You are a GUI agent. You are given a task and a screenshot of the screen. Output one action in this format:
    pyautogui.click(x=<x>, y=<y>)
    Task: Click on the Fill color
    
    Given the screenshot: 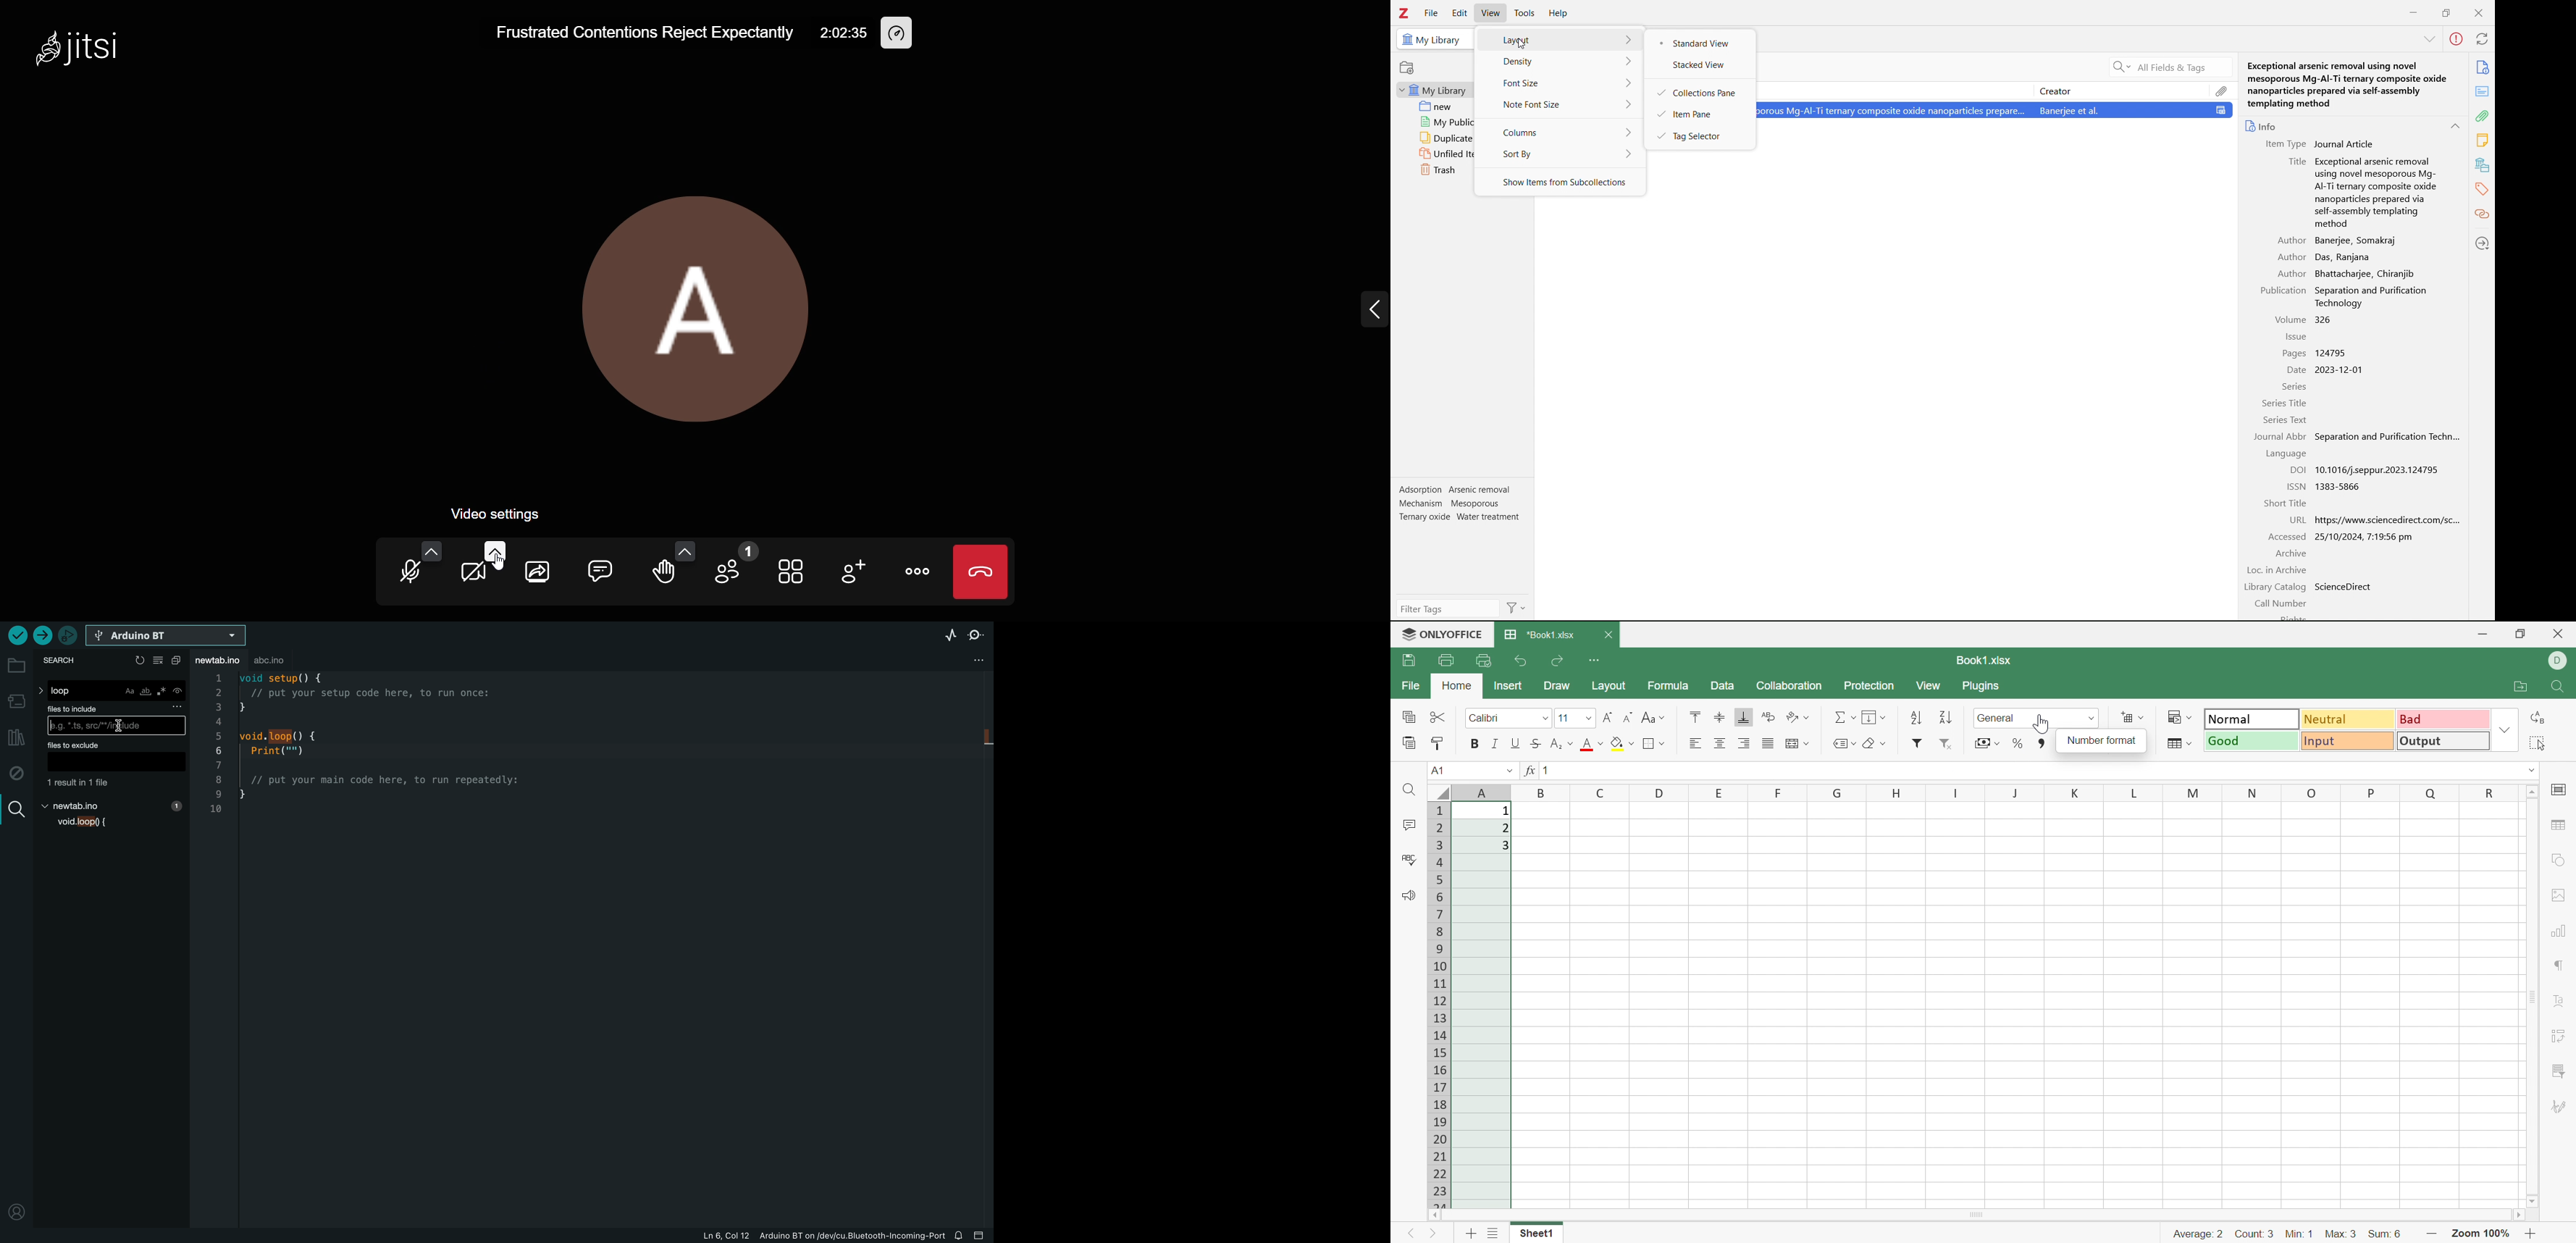 What is the action you would take?
    pyautogui.click(x=1622, y=743)
    